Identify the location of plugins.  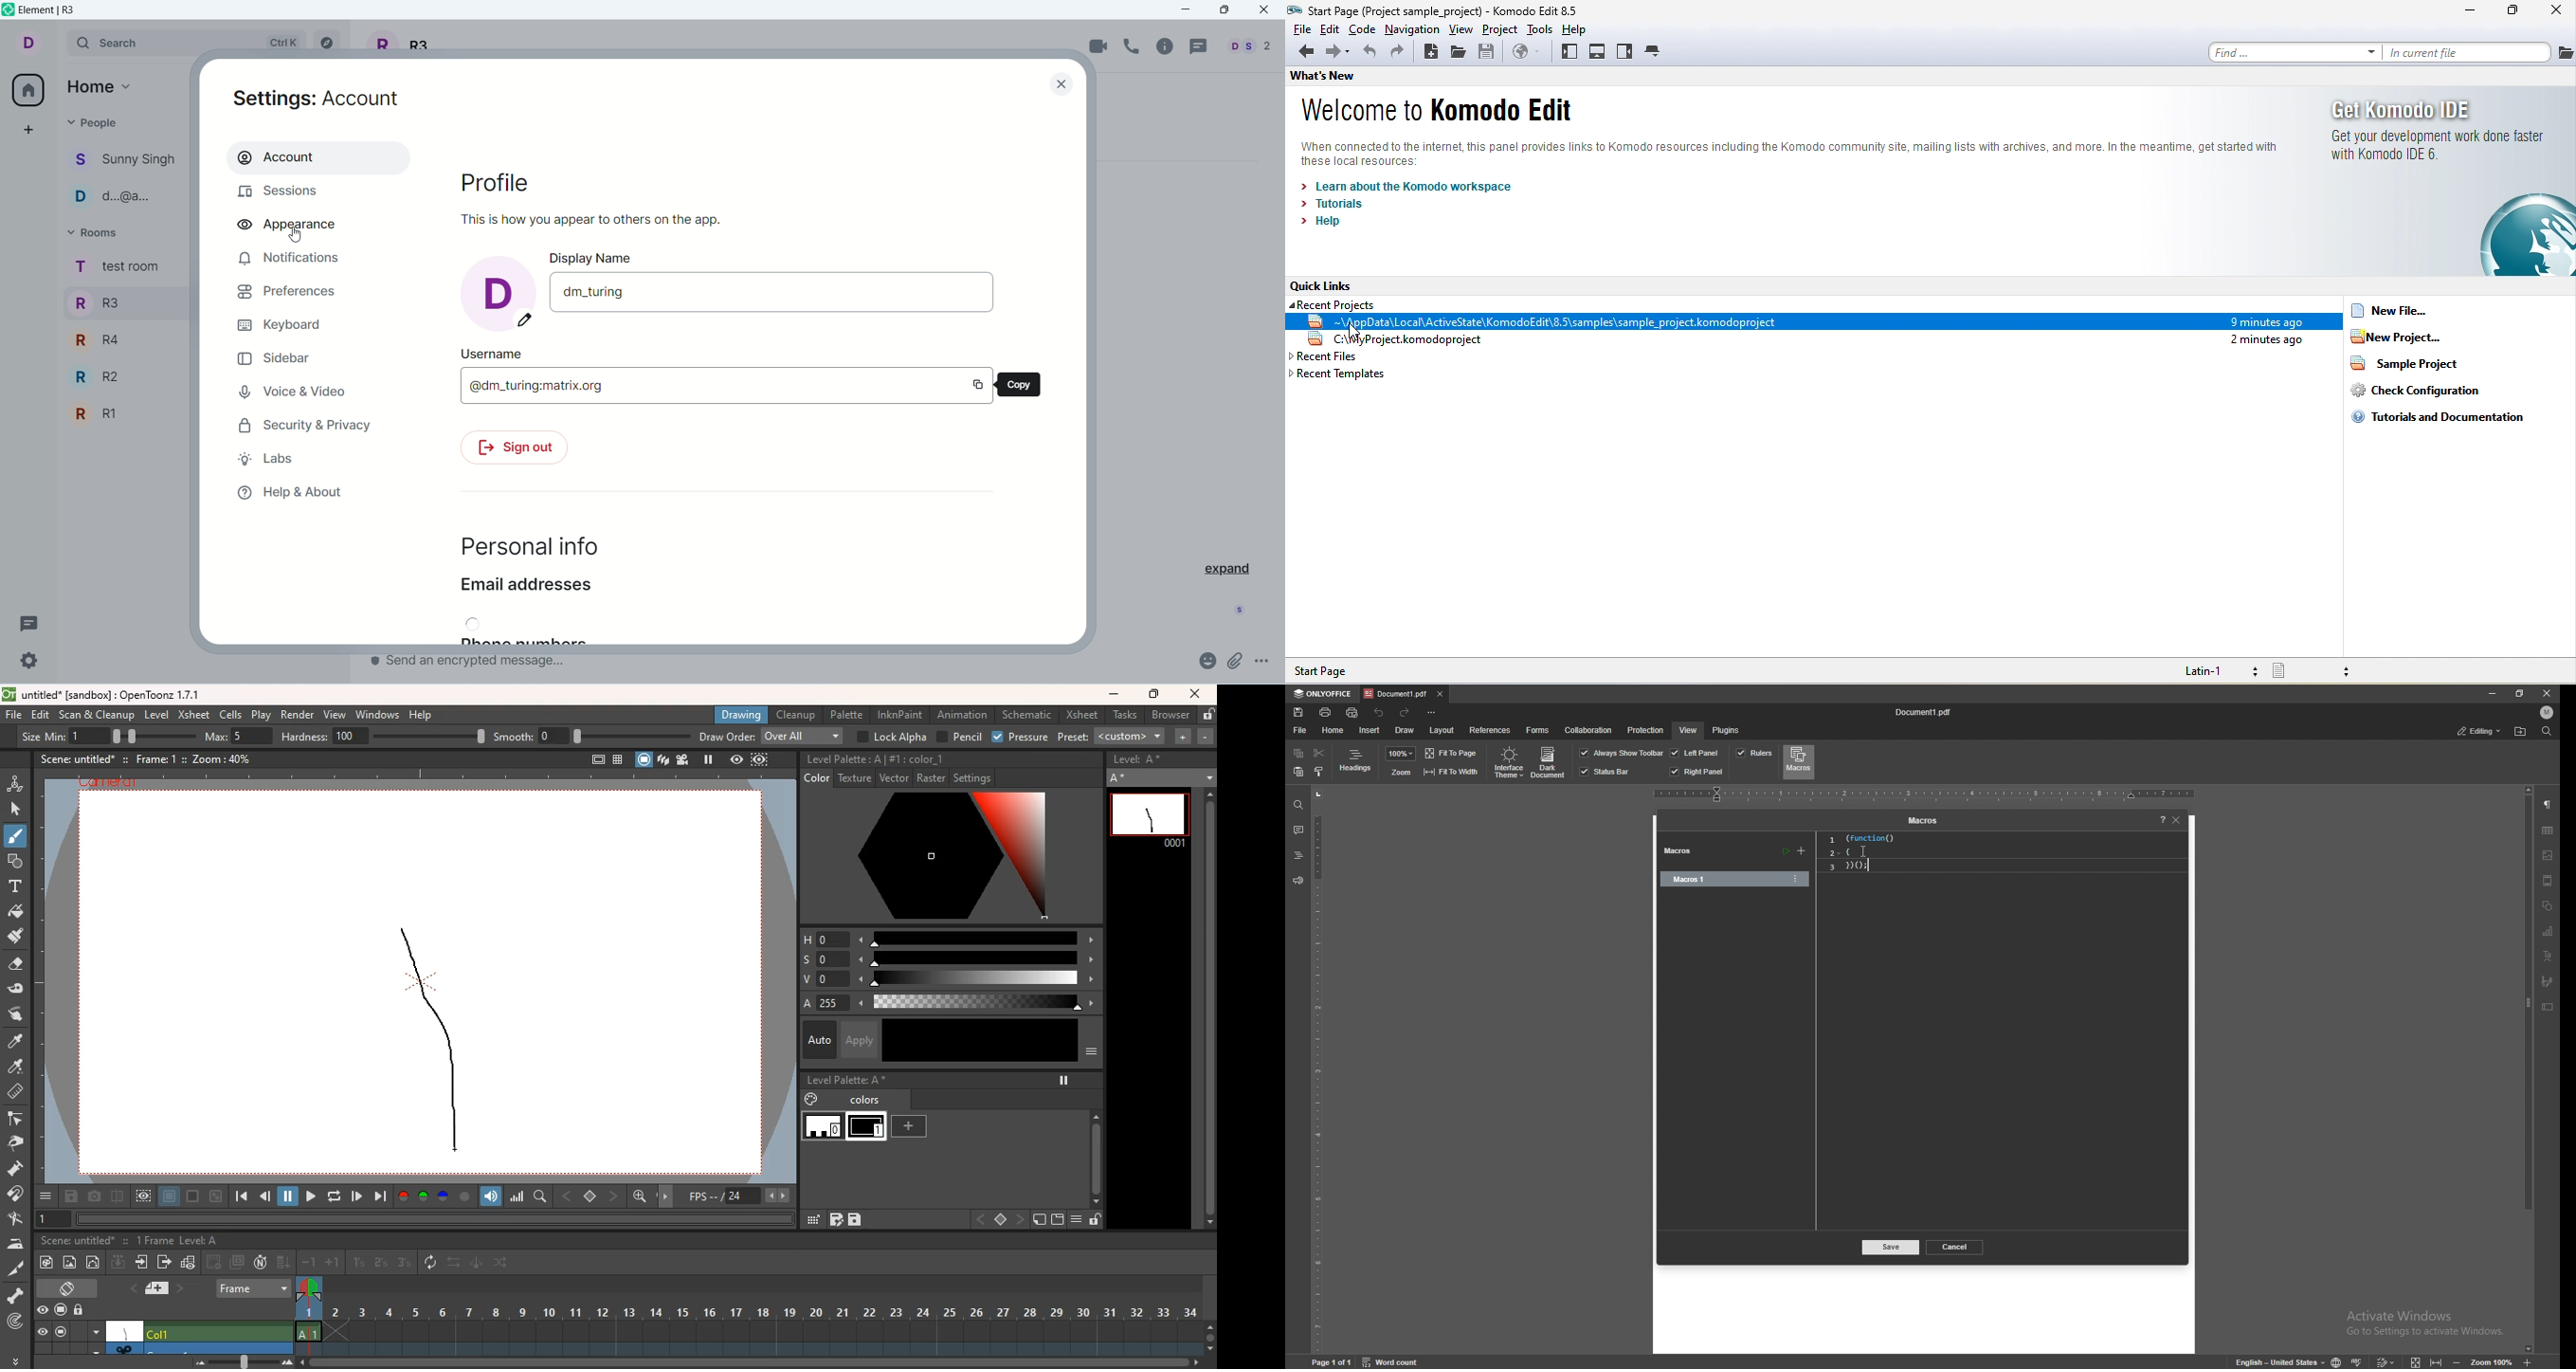
(1727, 730).